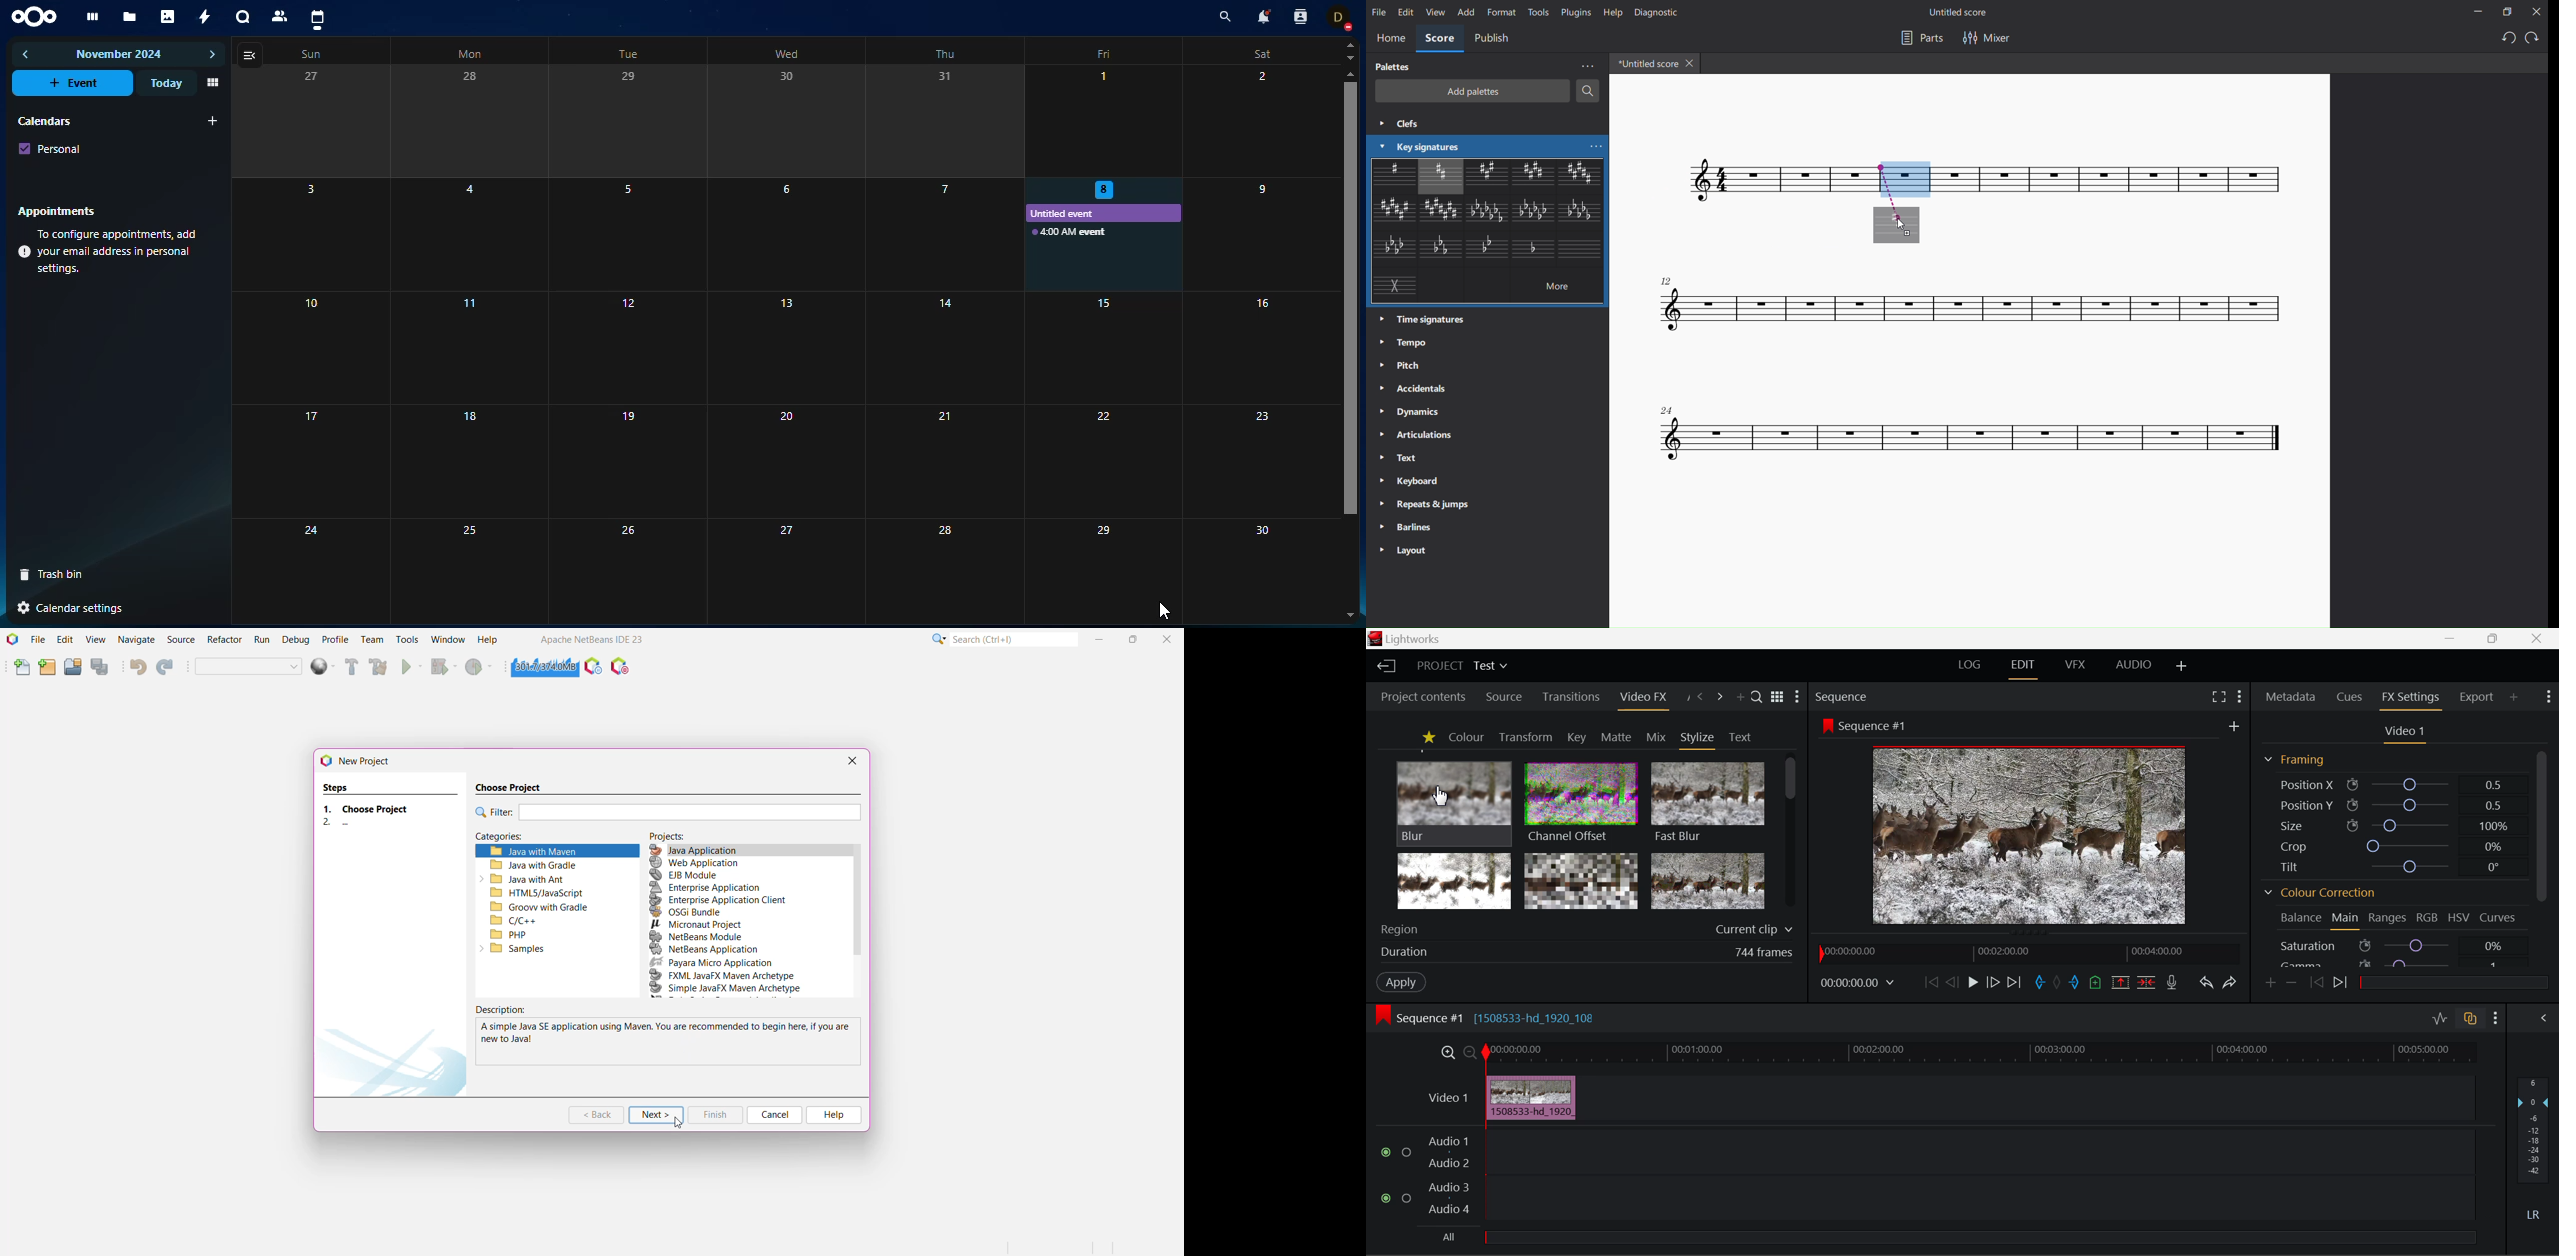 The image size is (2576, 1260). What do you see at coordinates (1972, 982) in the screenshot?
I see `Play` at bounding box center [1972, 982].